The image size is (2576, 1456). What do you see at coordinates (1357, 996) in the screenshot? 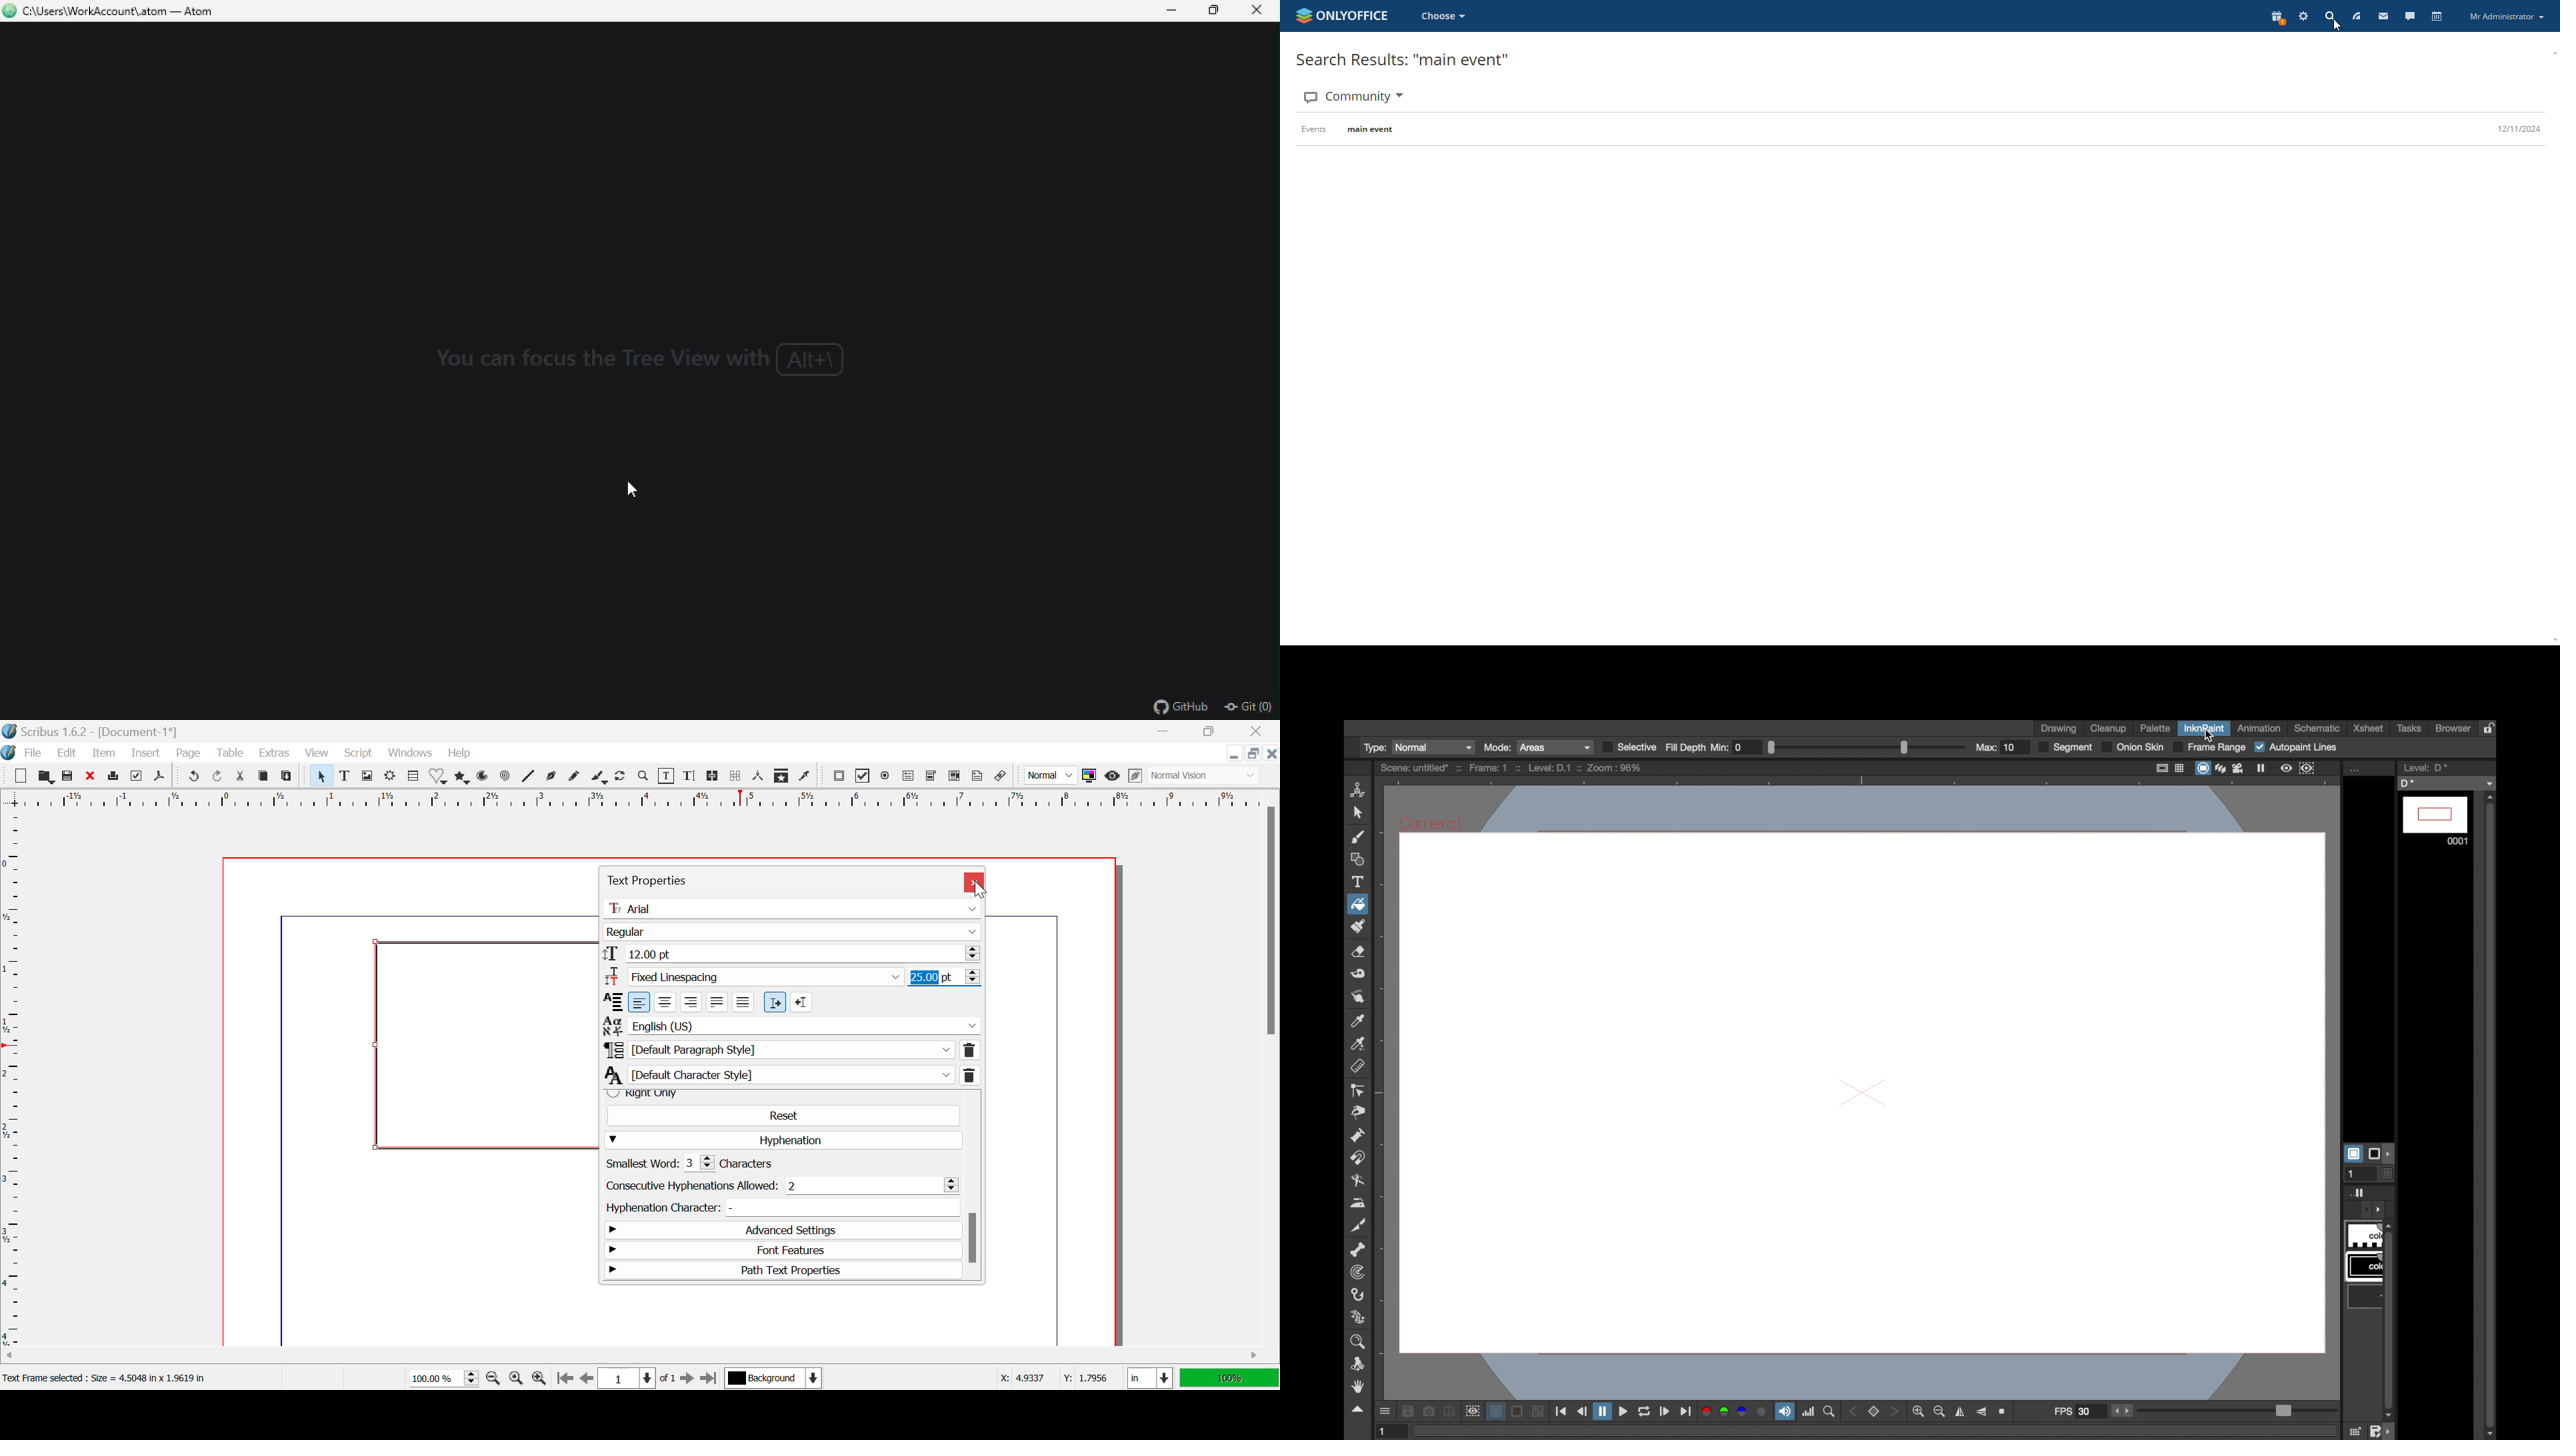
I see `finger tool` at bounding box center [1357, 996].